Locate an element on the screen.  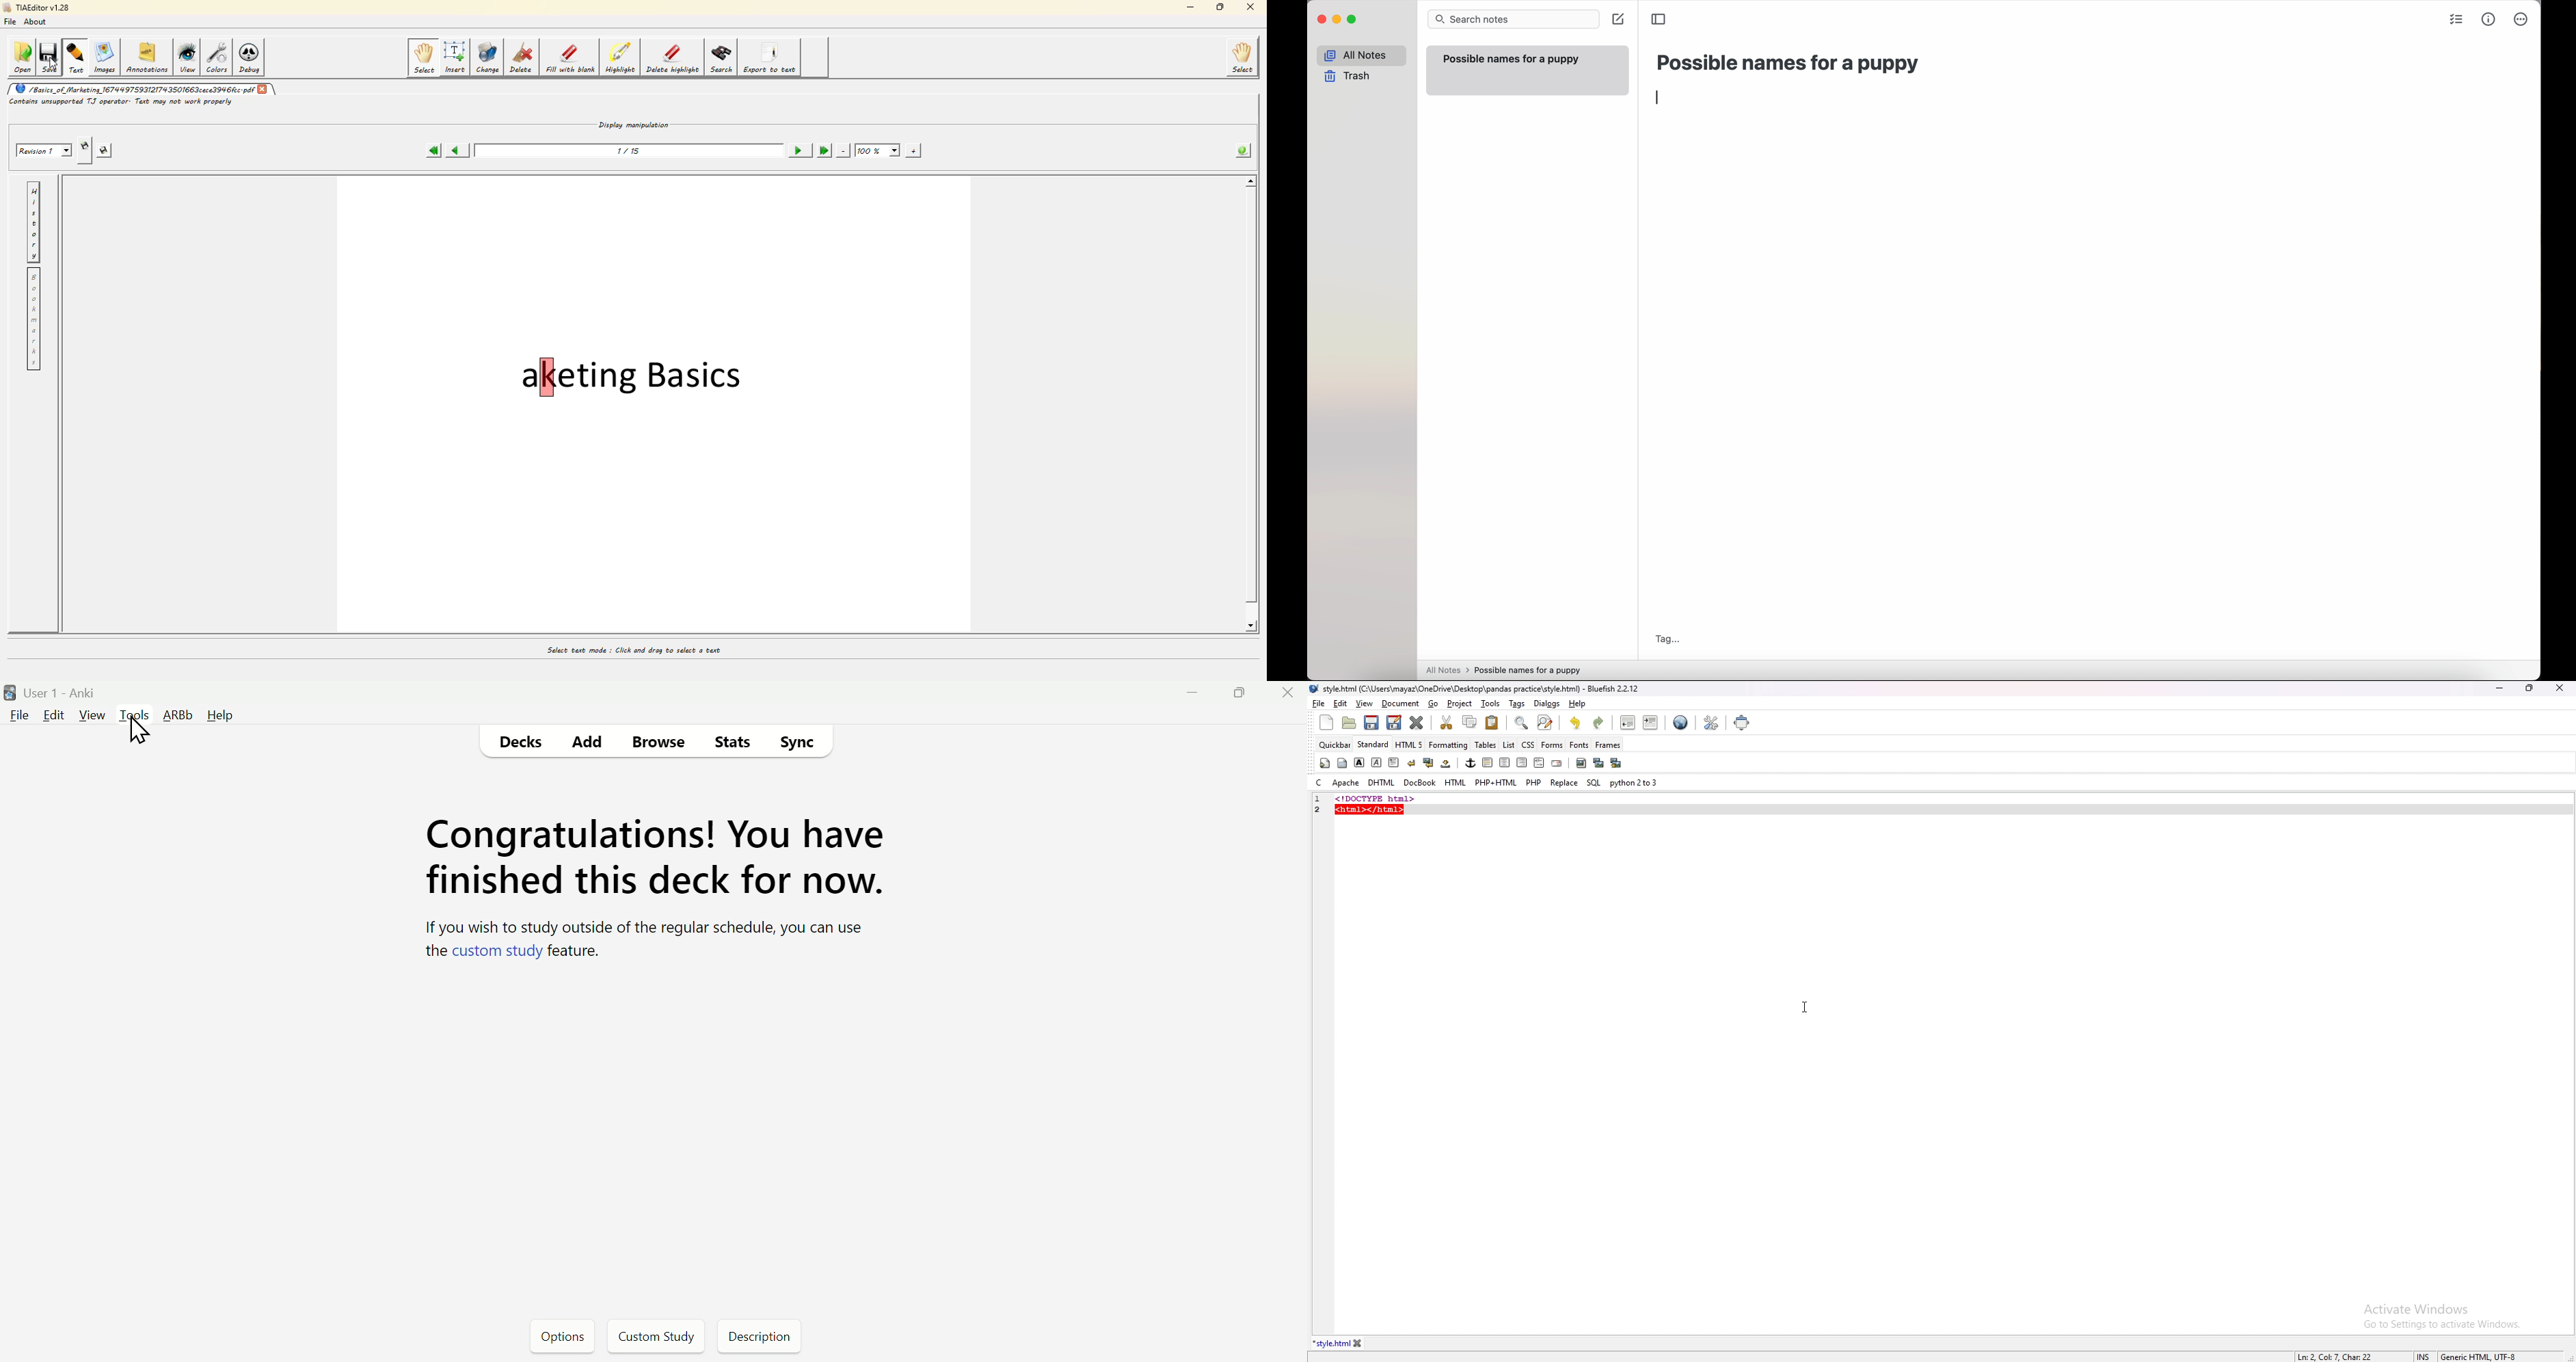
tab is located at coordinates (1331, 1343).